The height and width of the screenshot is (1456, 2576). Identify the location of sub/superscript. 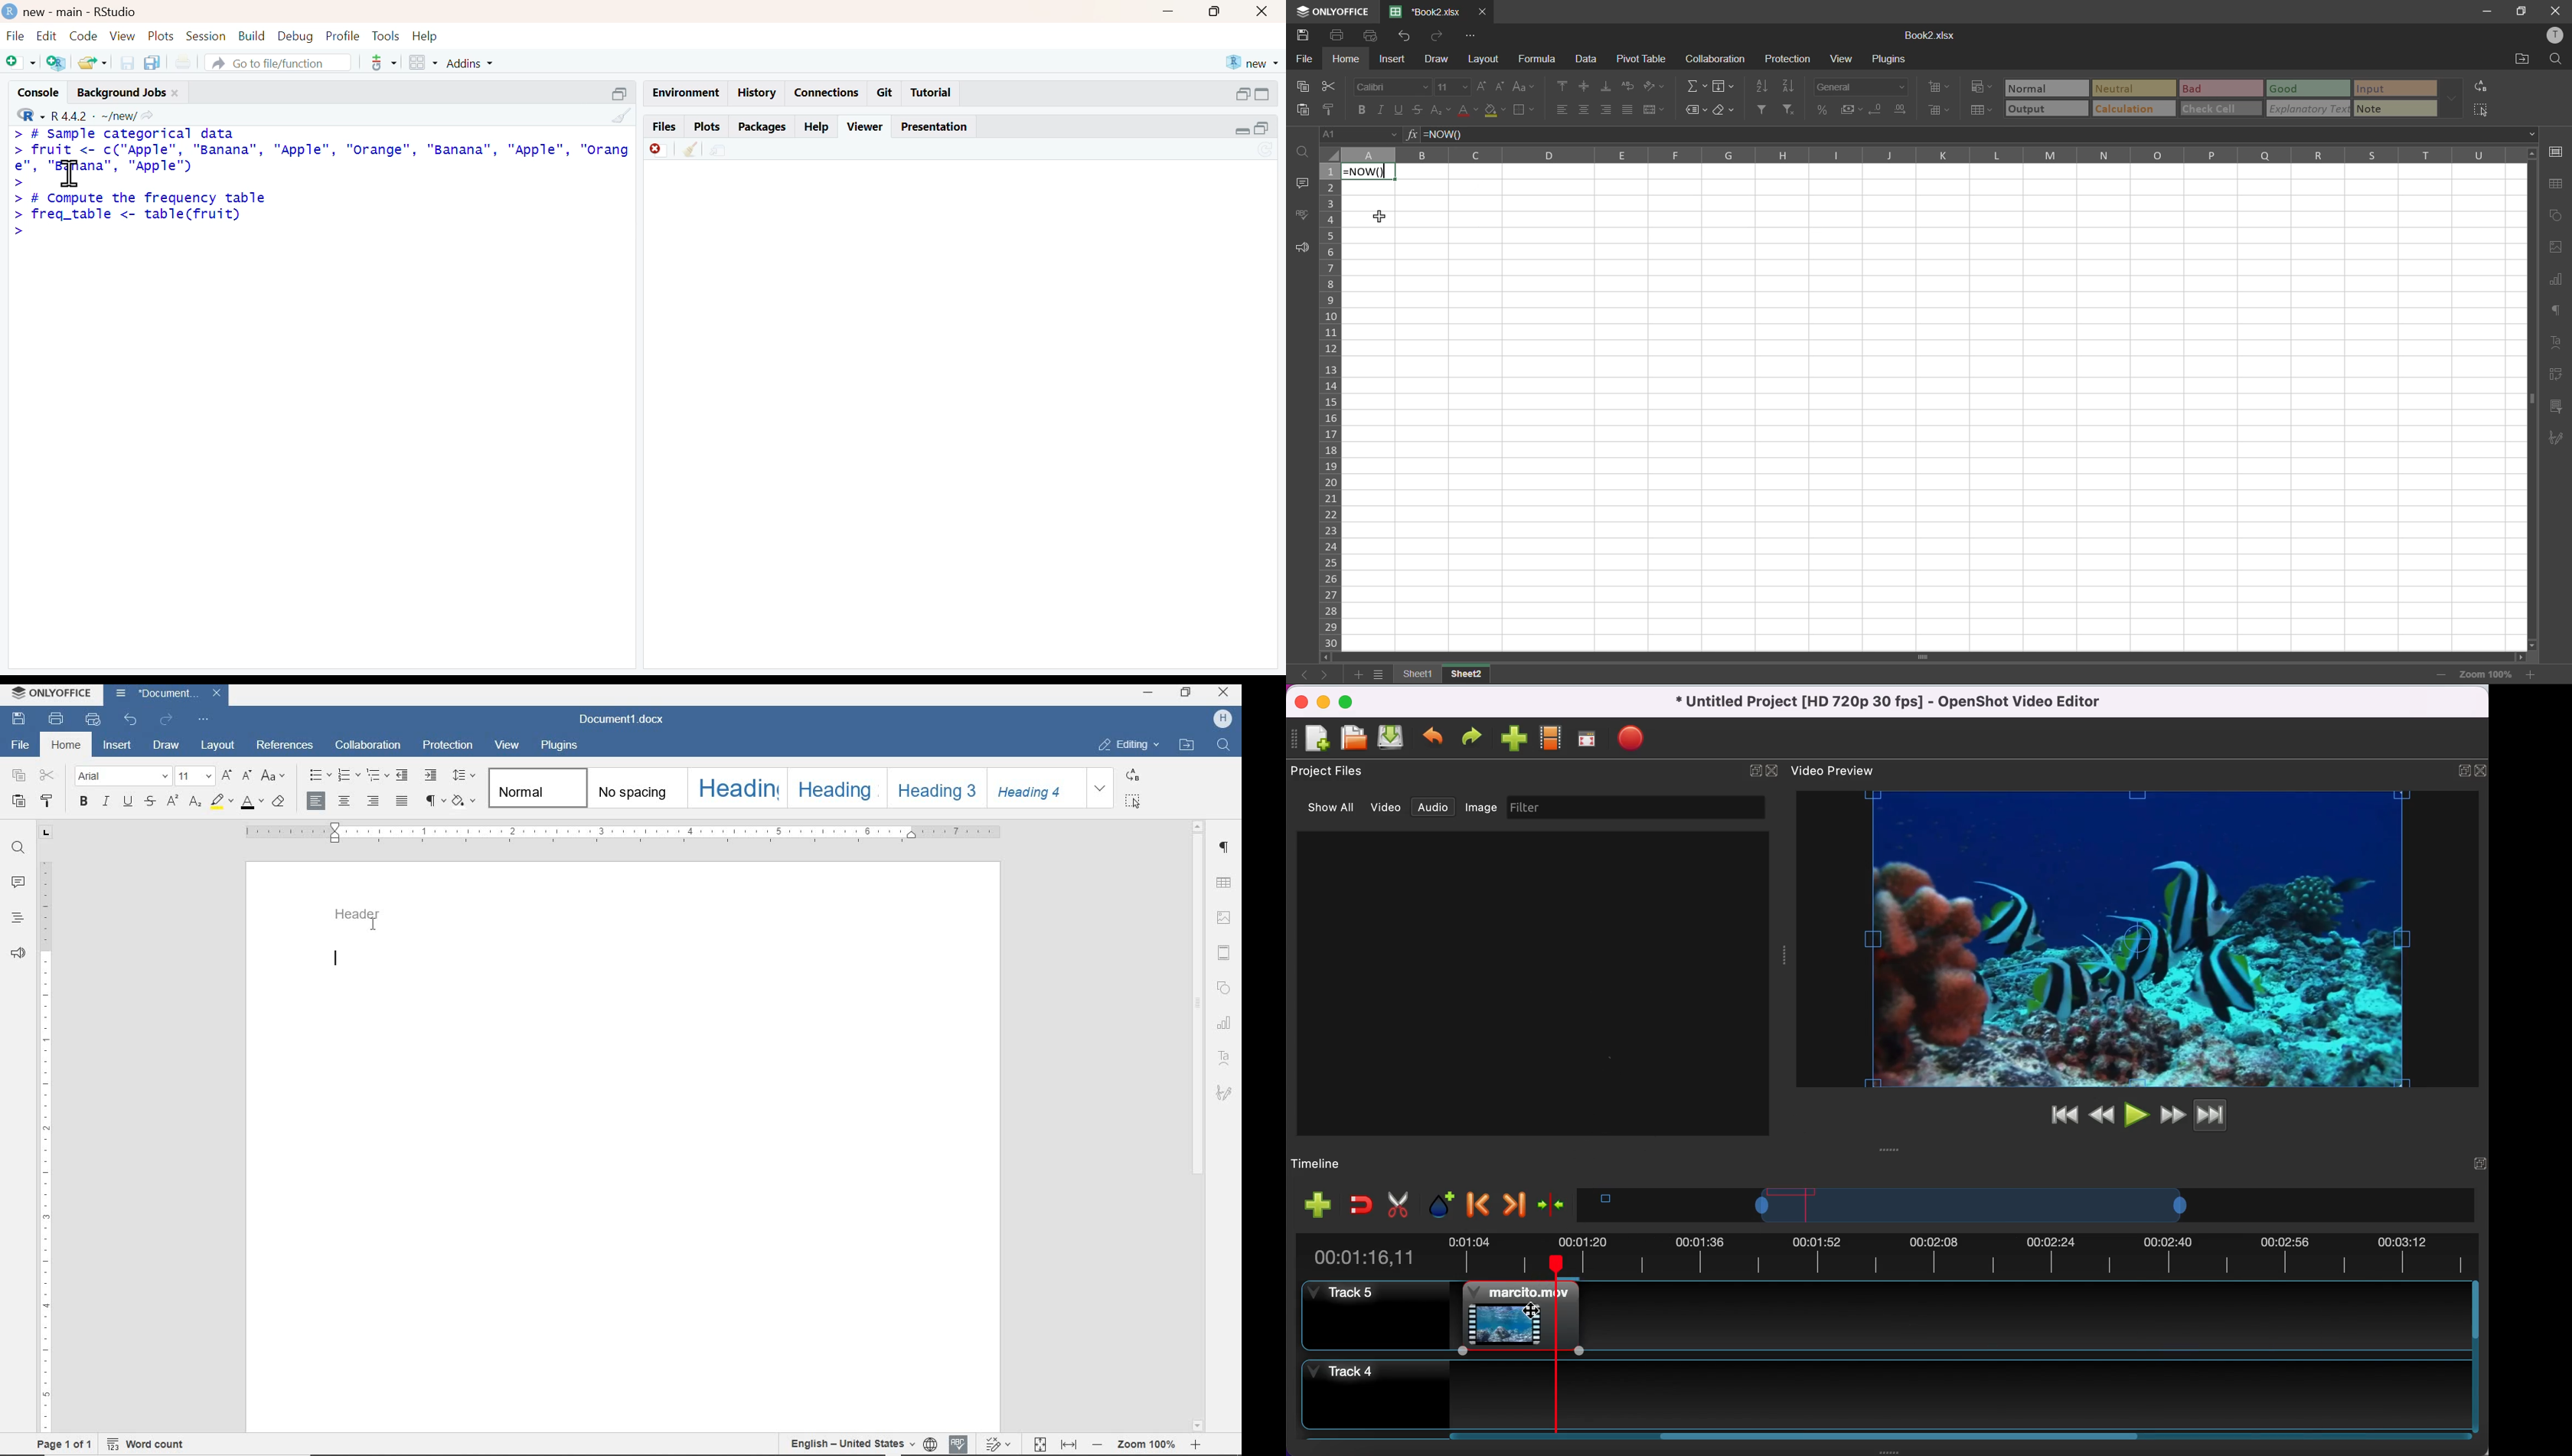
(1439, 108).